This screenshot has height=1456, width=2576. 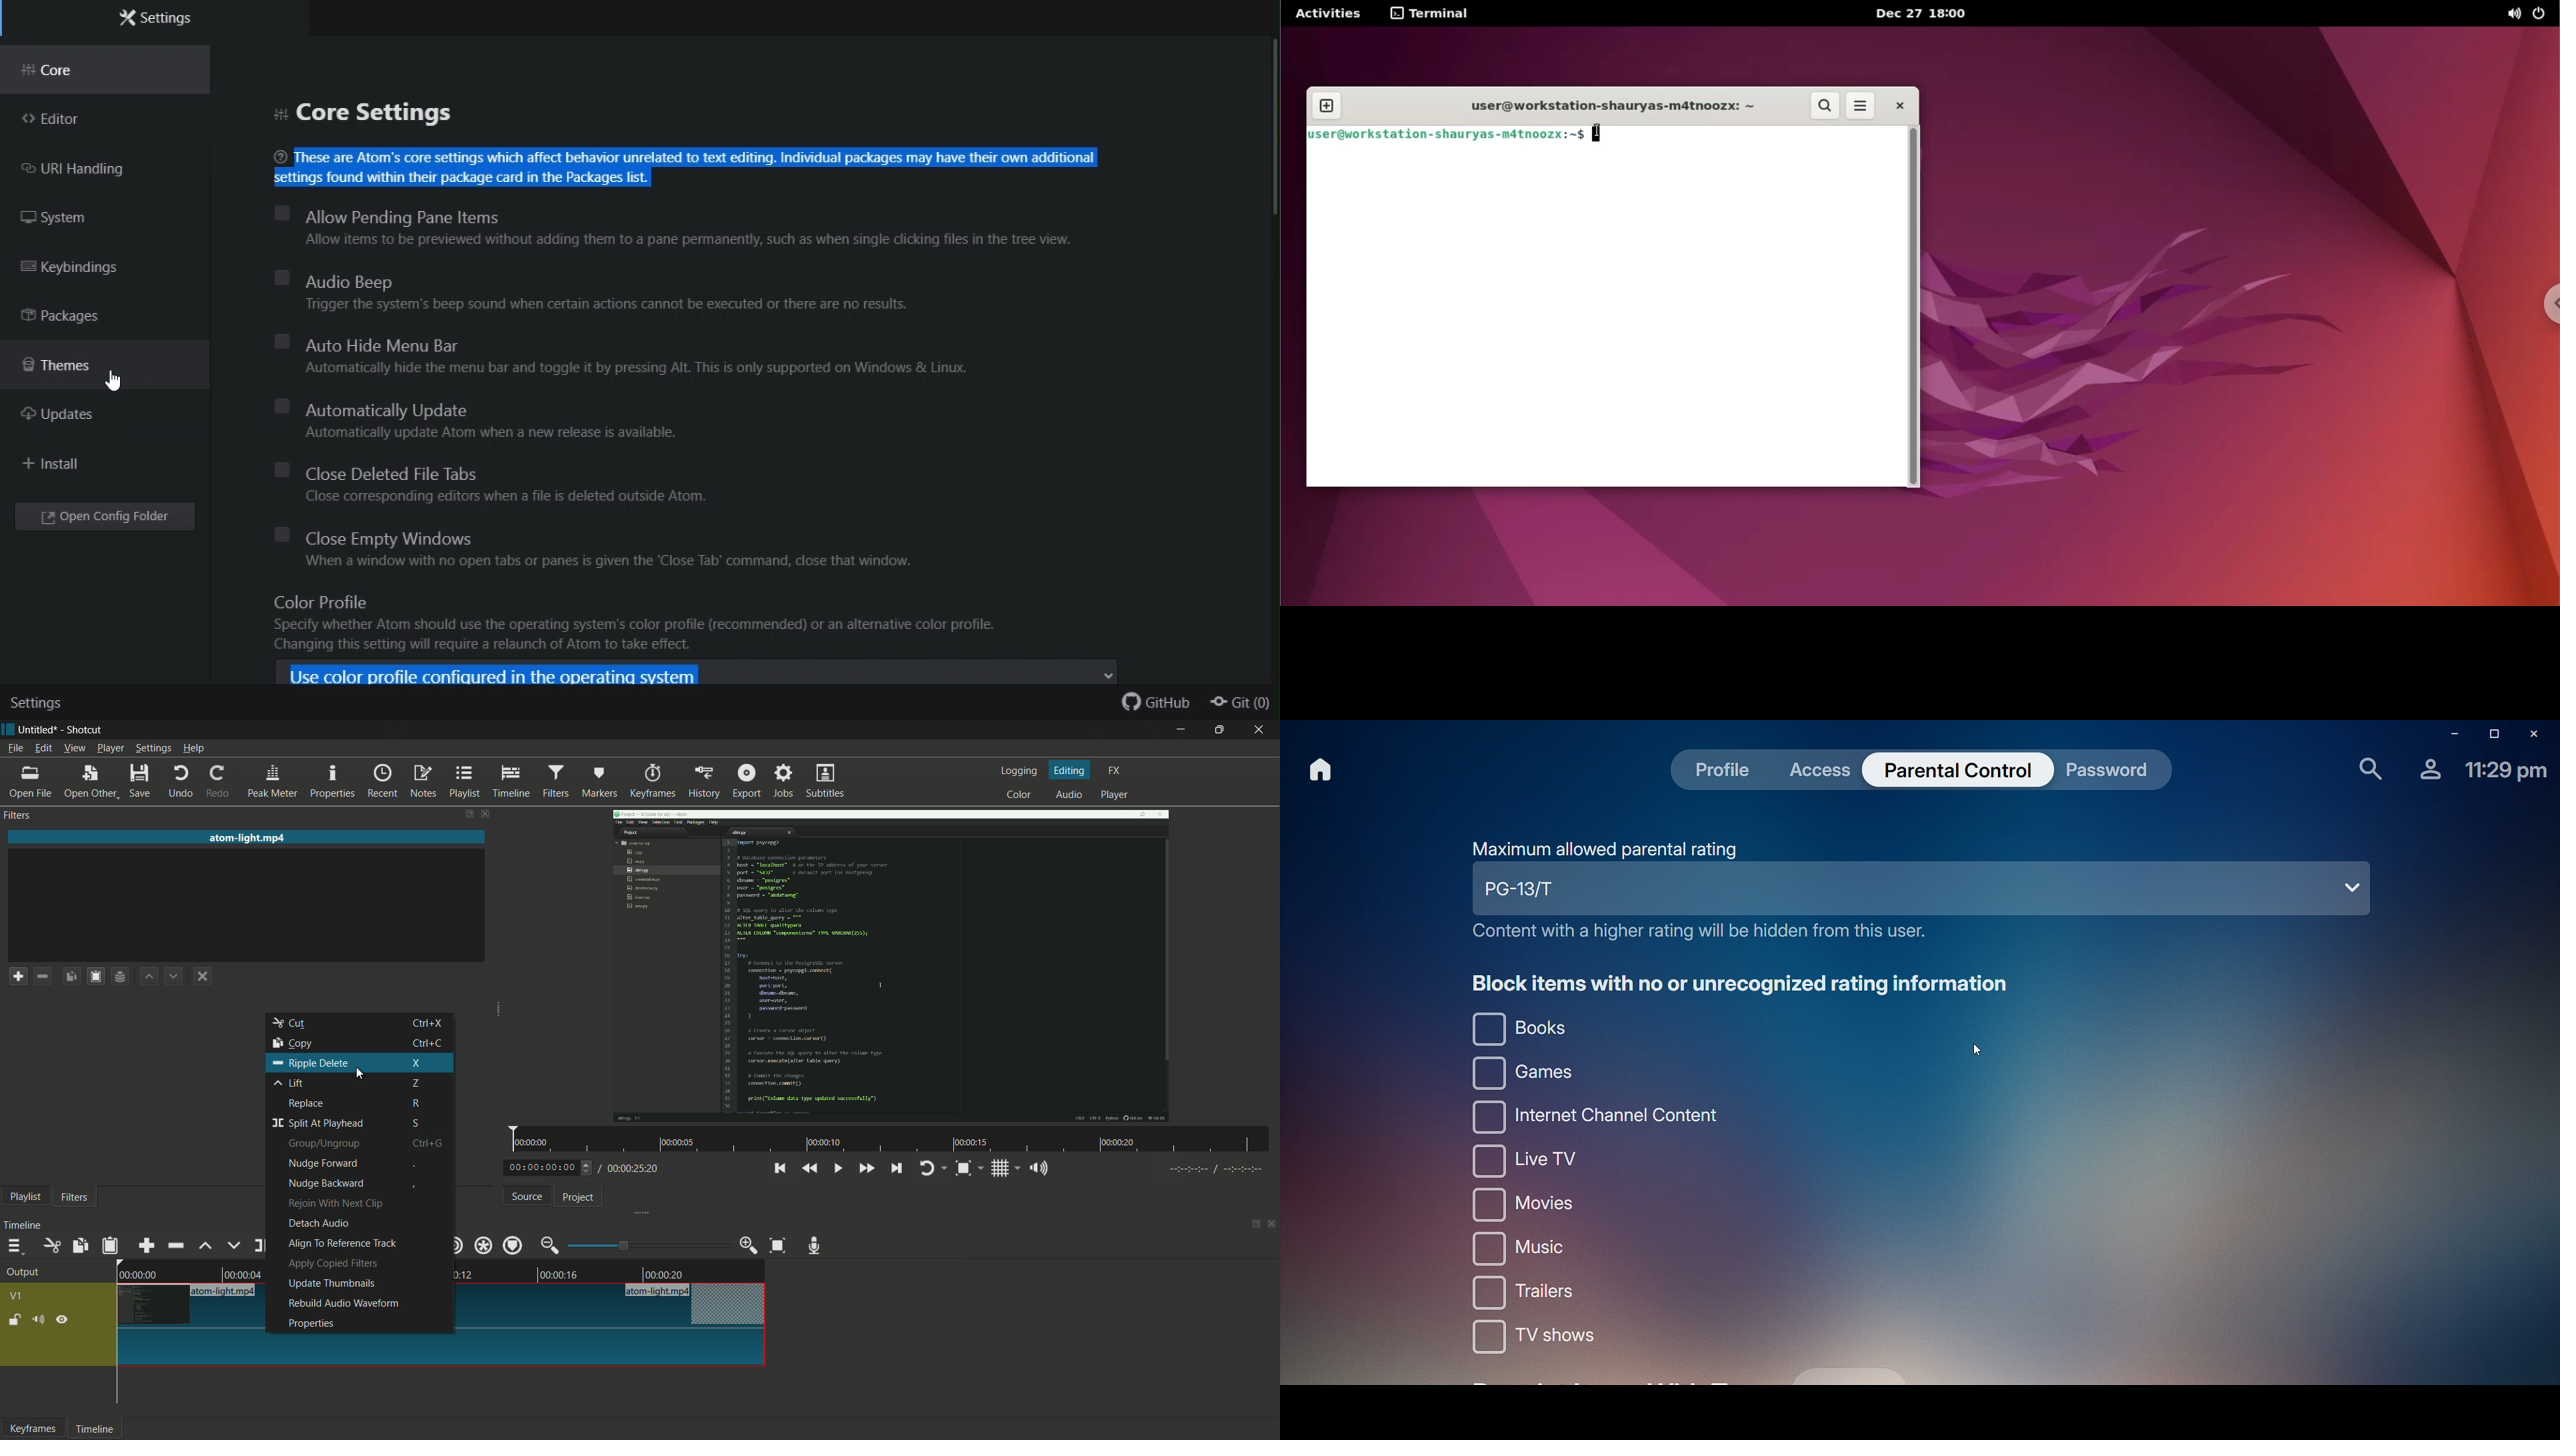 I want to click on Untitled, so click(x=41, y=729).